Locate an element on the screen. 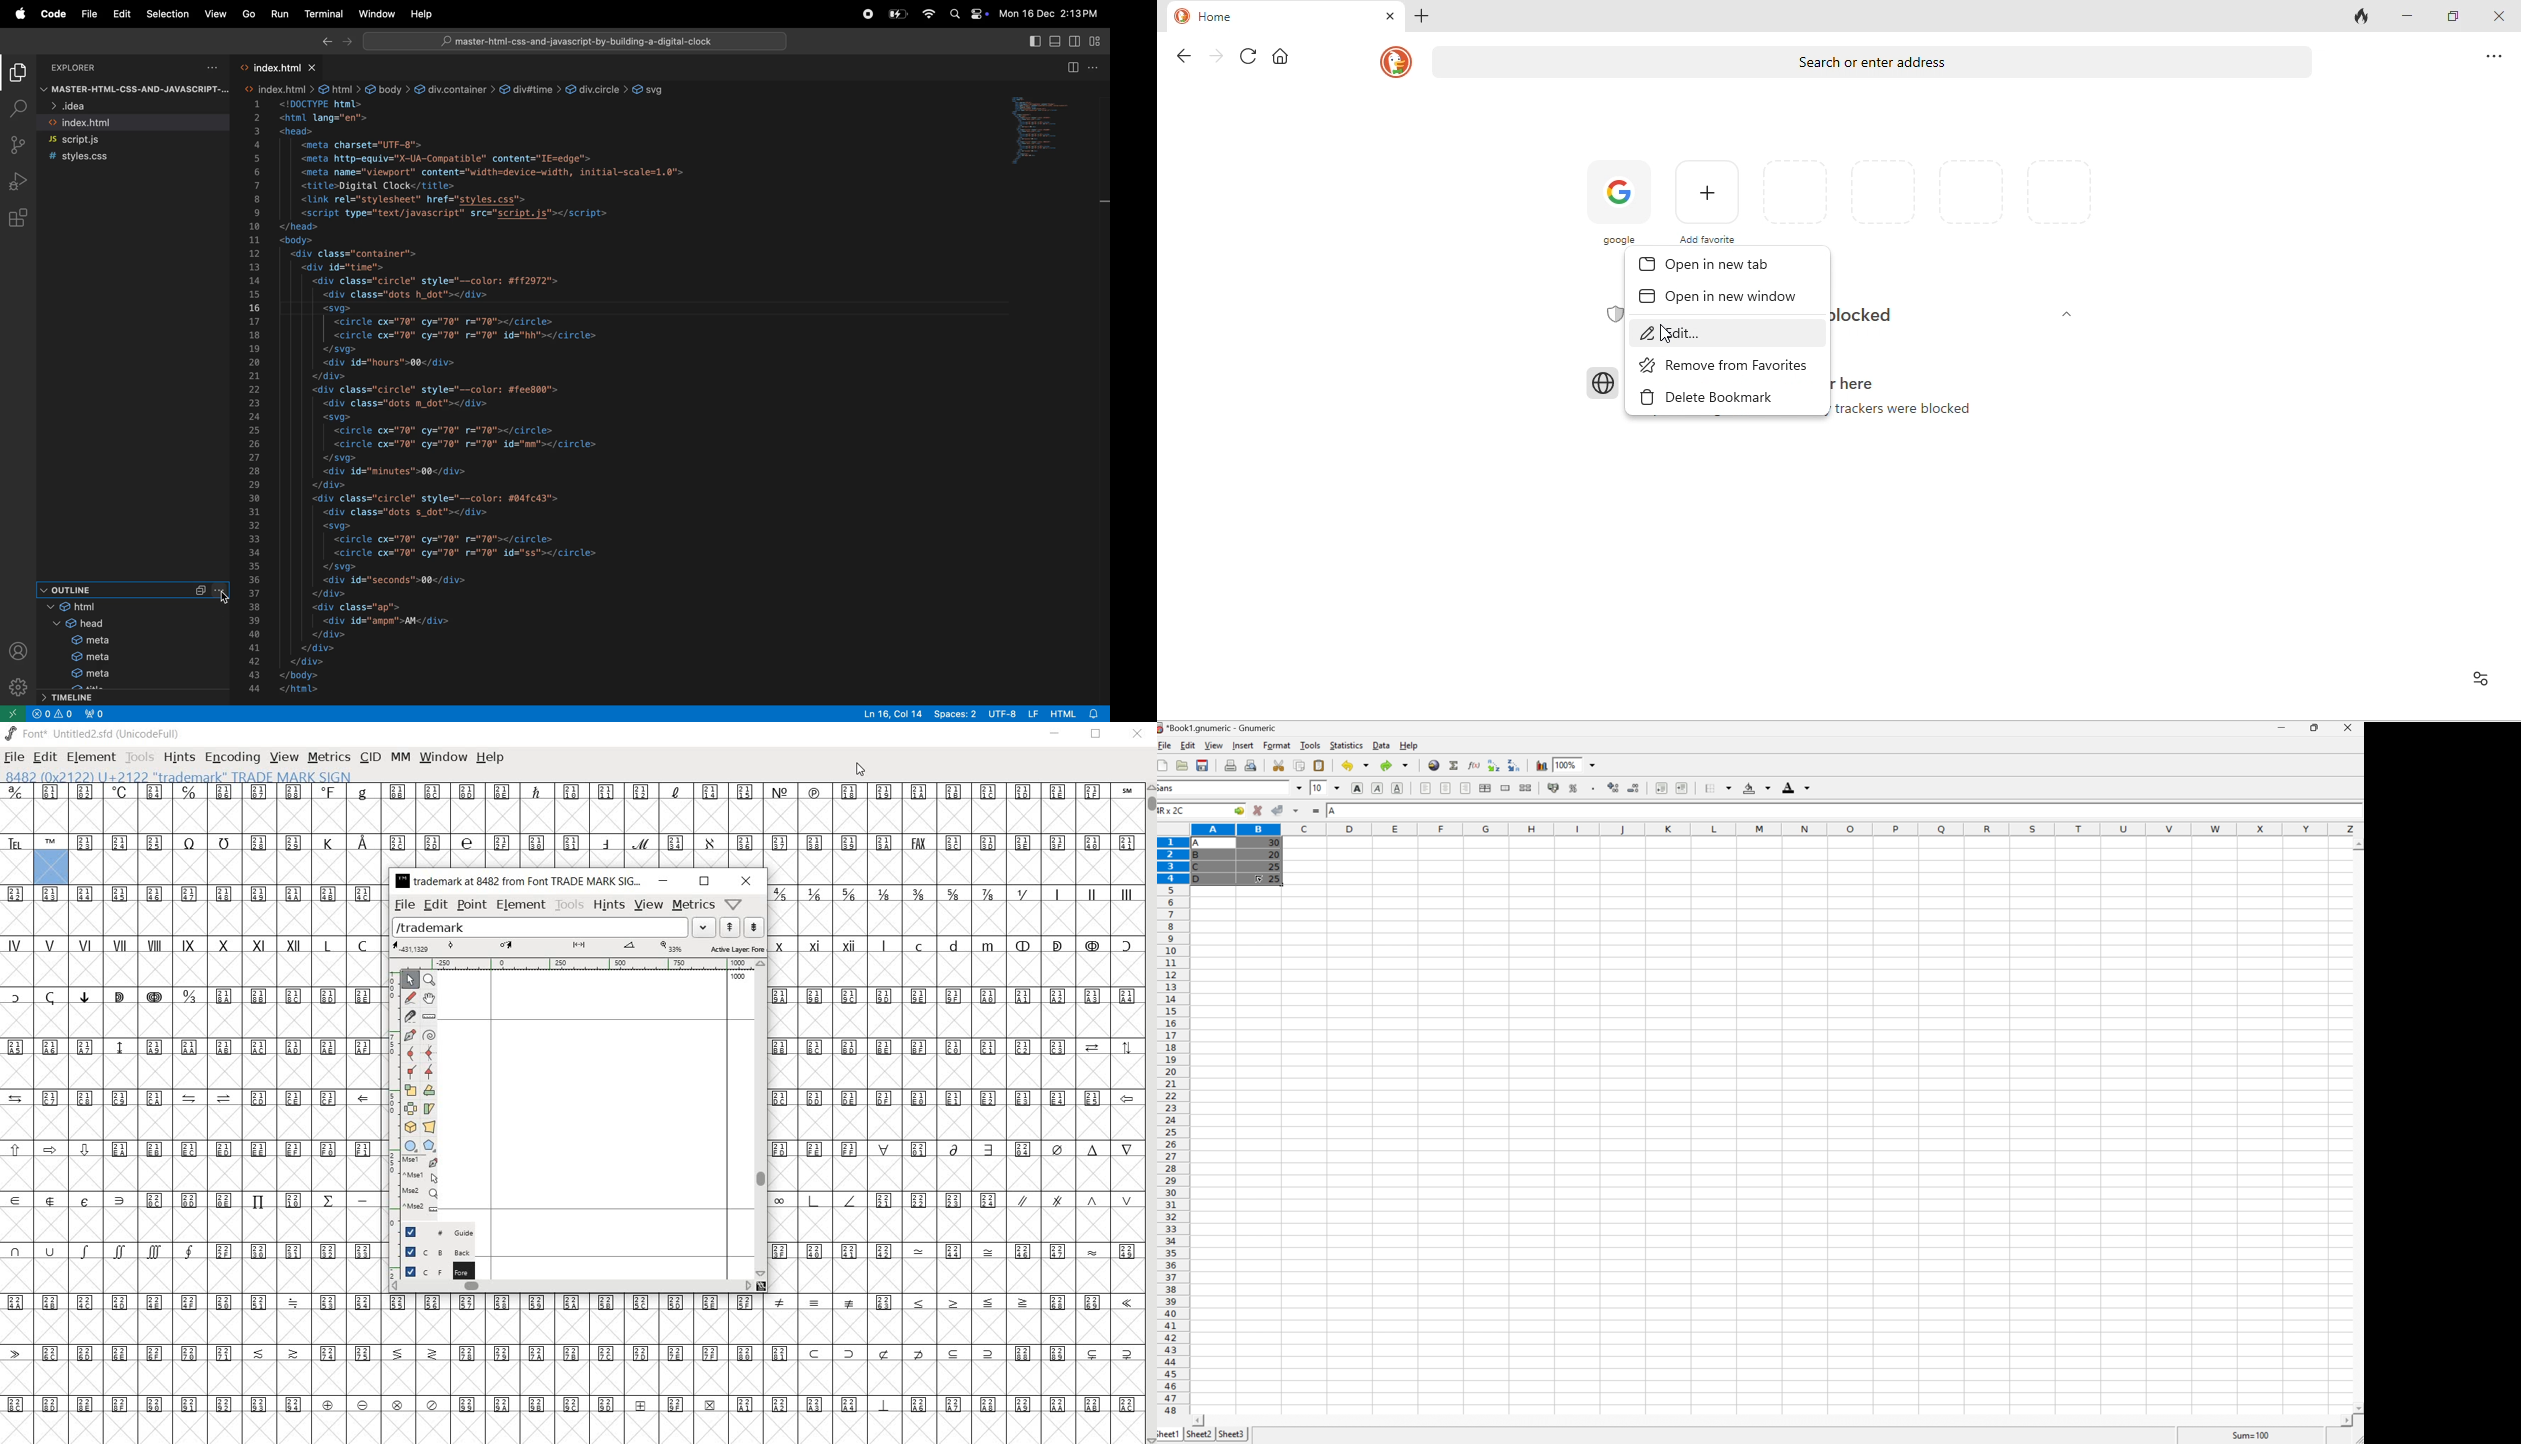 Image resolution: width=2548 pixels, height=1456 pixels. TOOLS is located at coordinates (139, 757).